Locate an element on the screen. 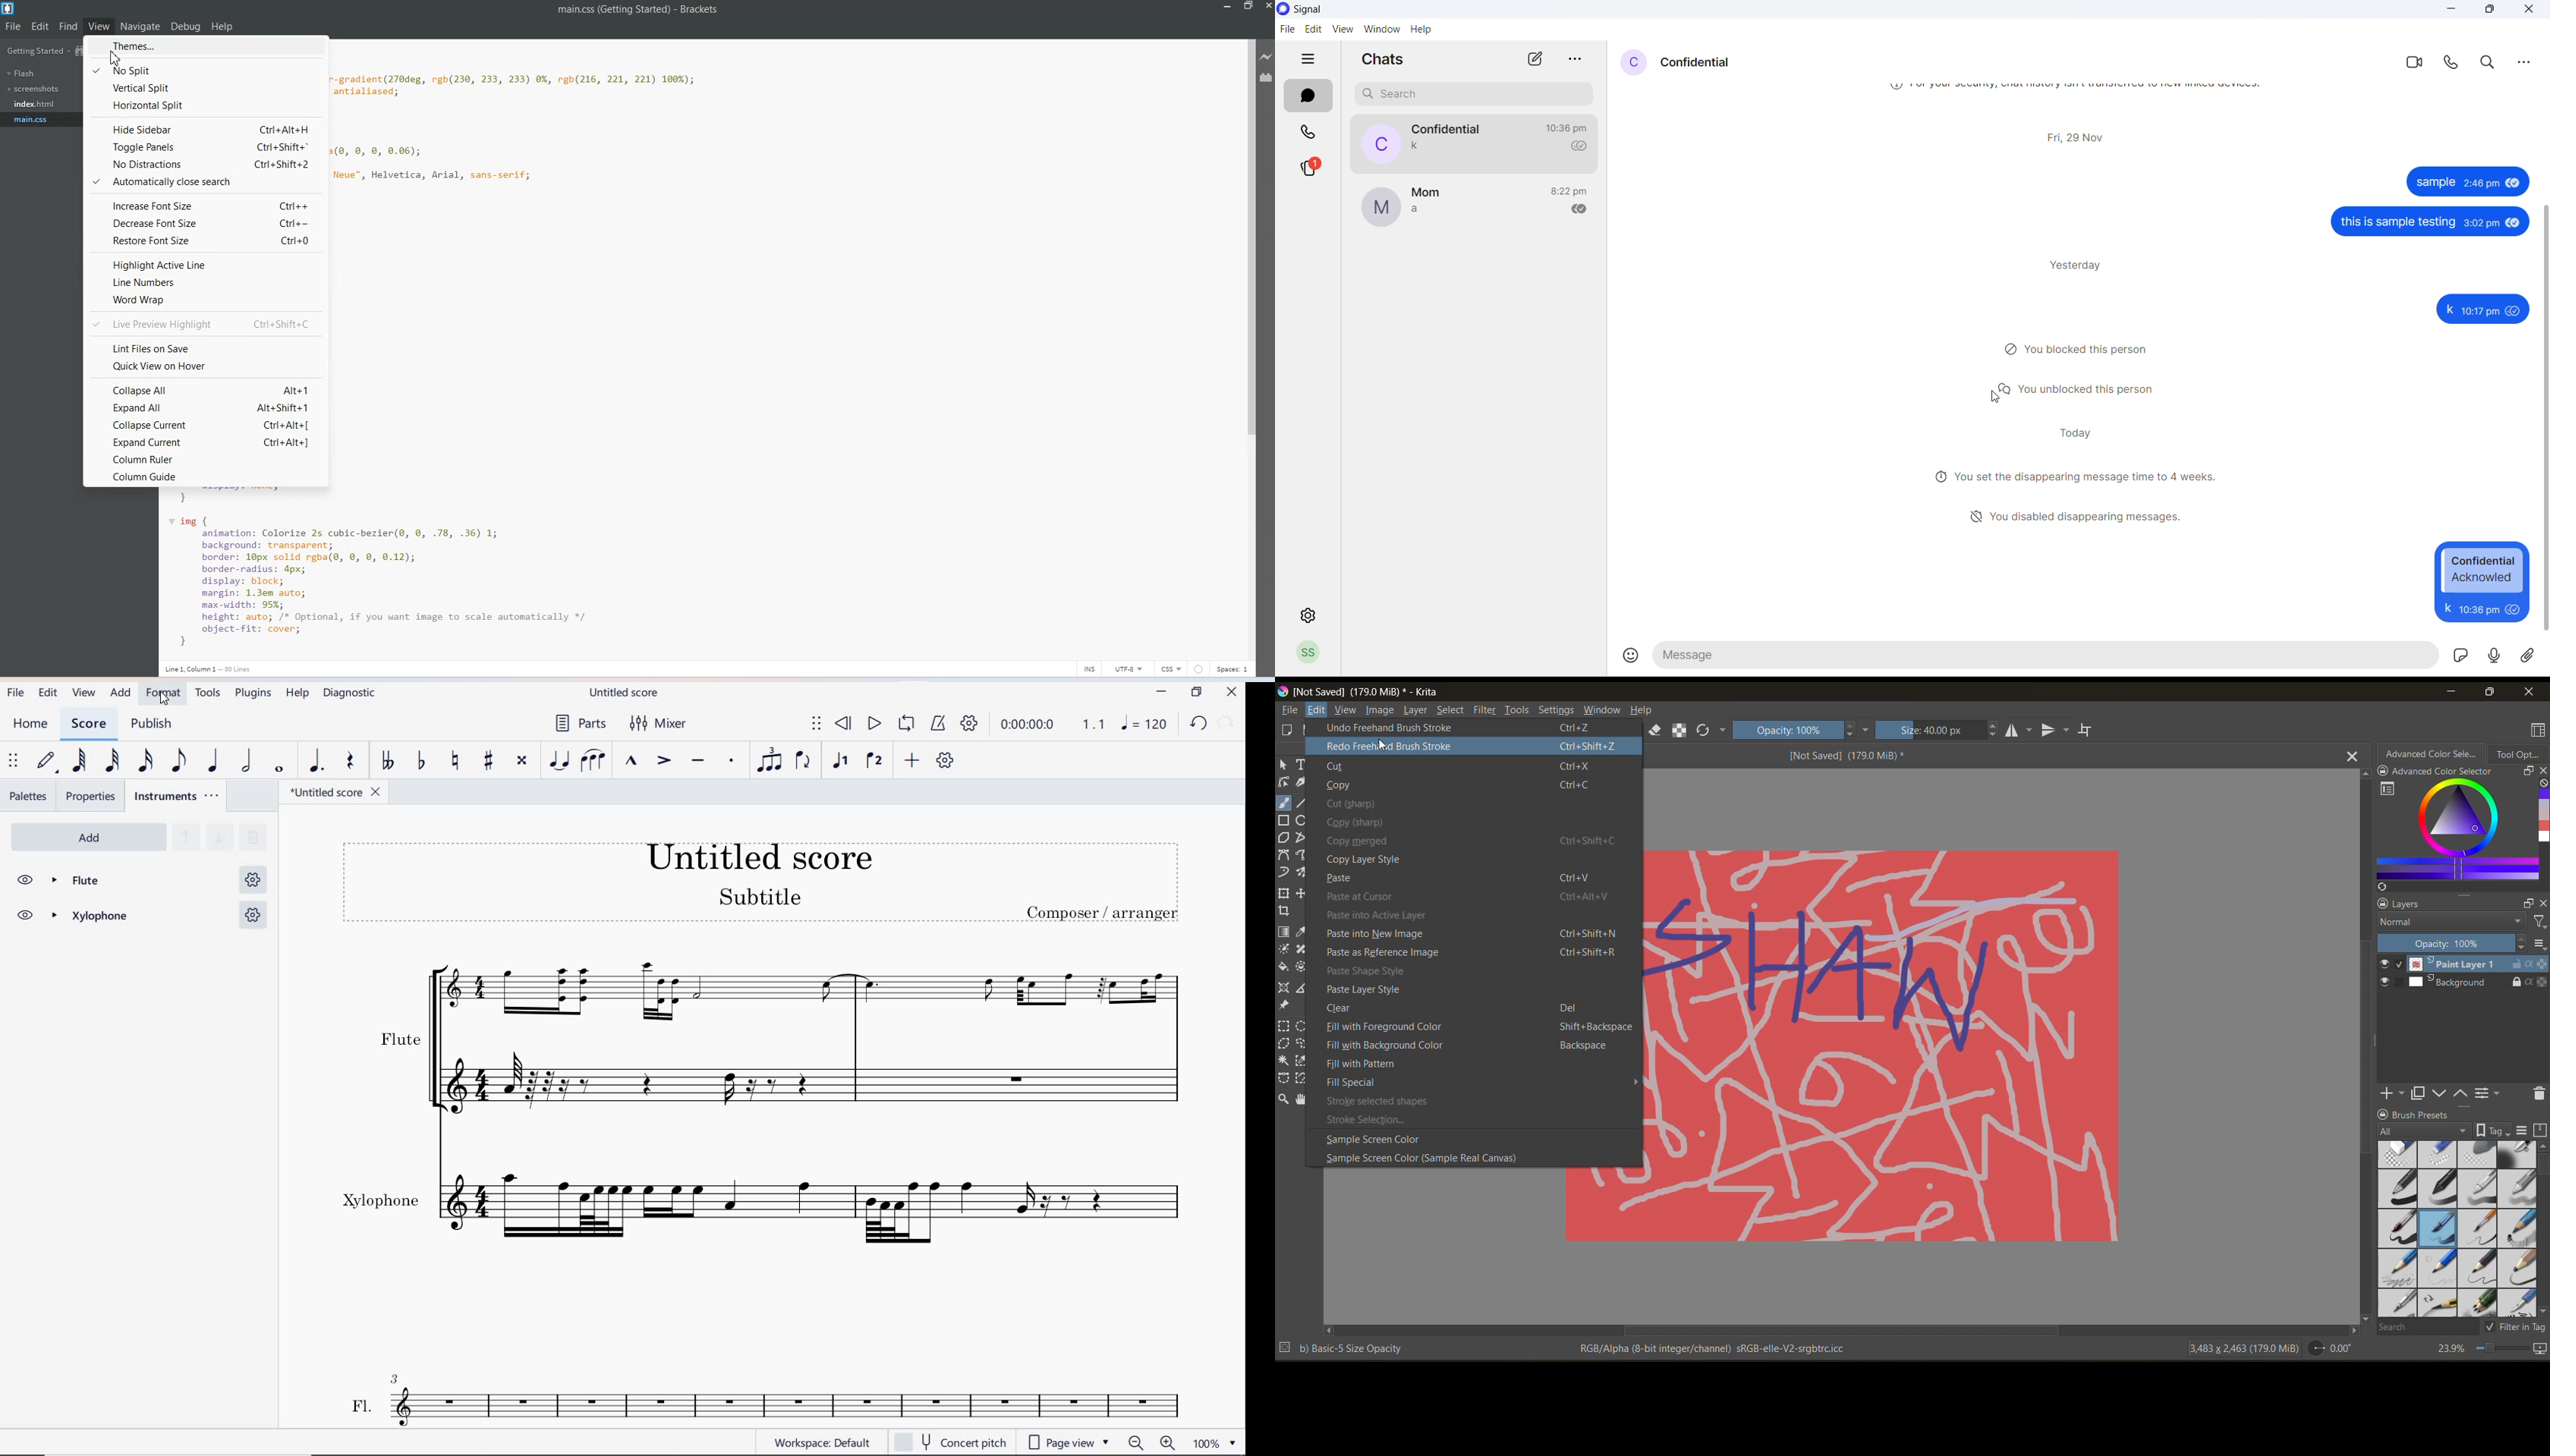 This screenshot has width=2576, height=1456. 3:02 pm is located at coordinates (2481, 222).